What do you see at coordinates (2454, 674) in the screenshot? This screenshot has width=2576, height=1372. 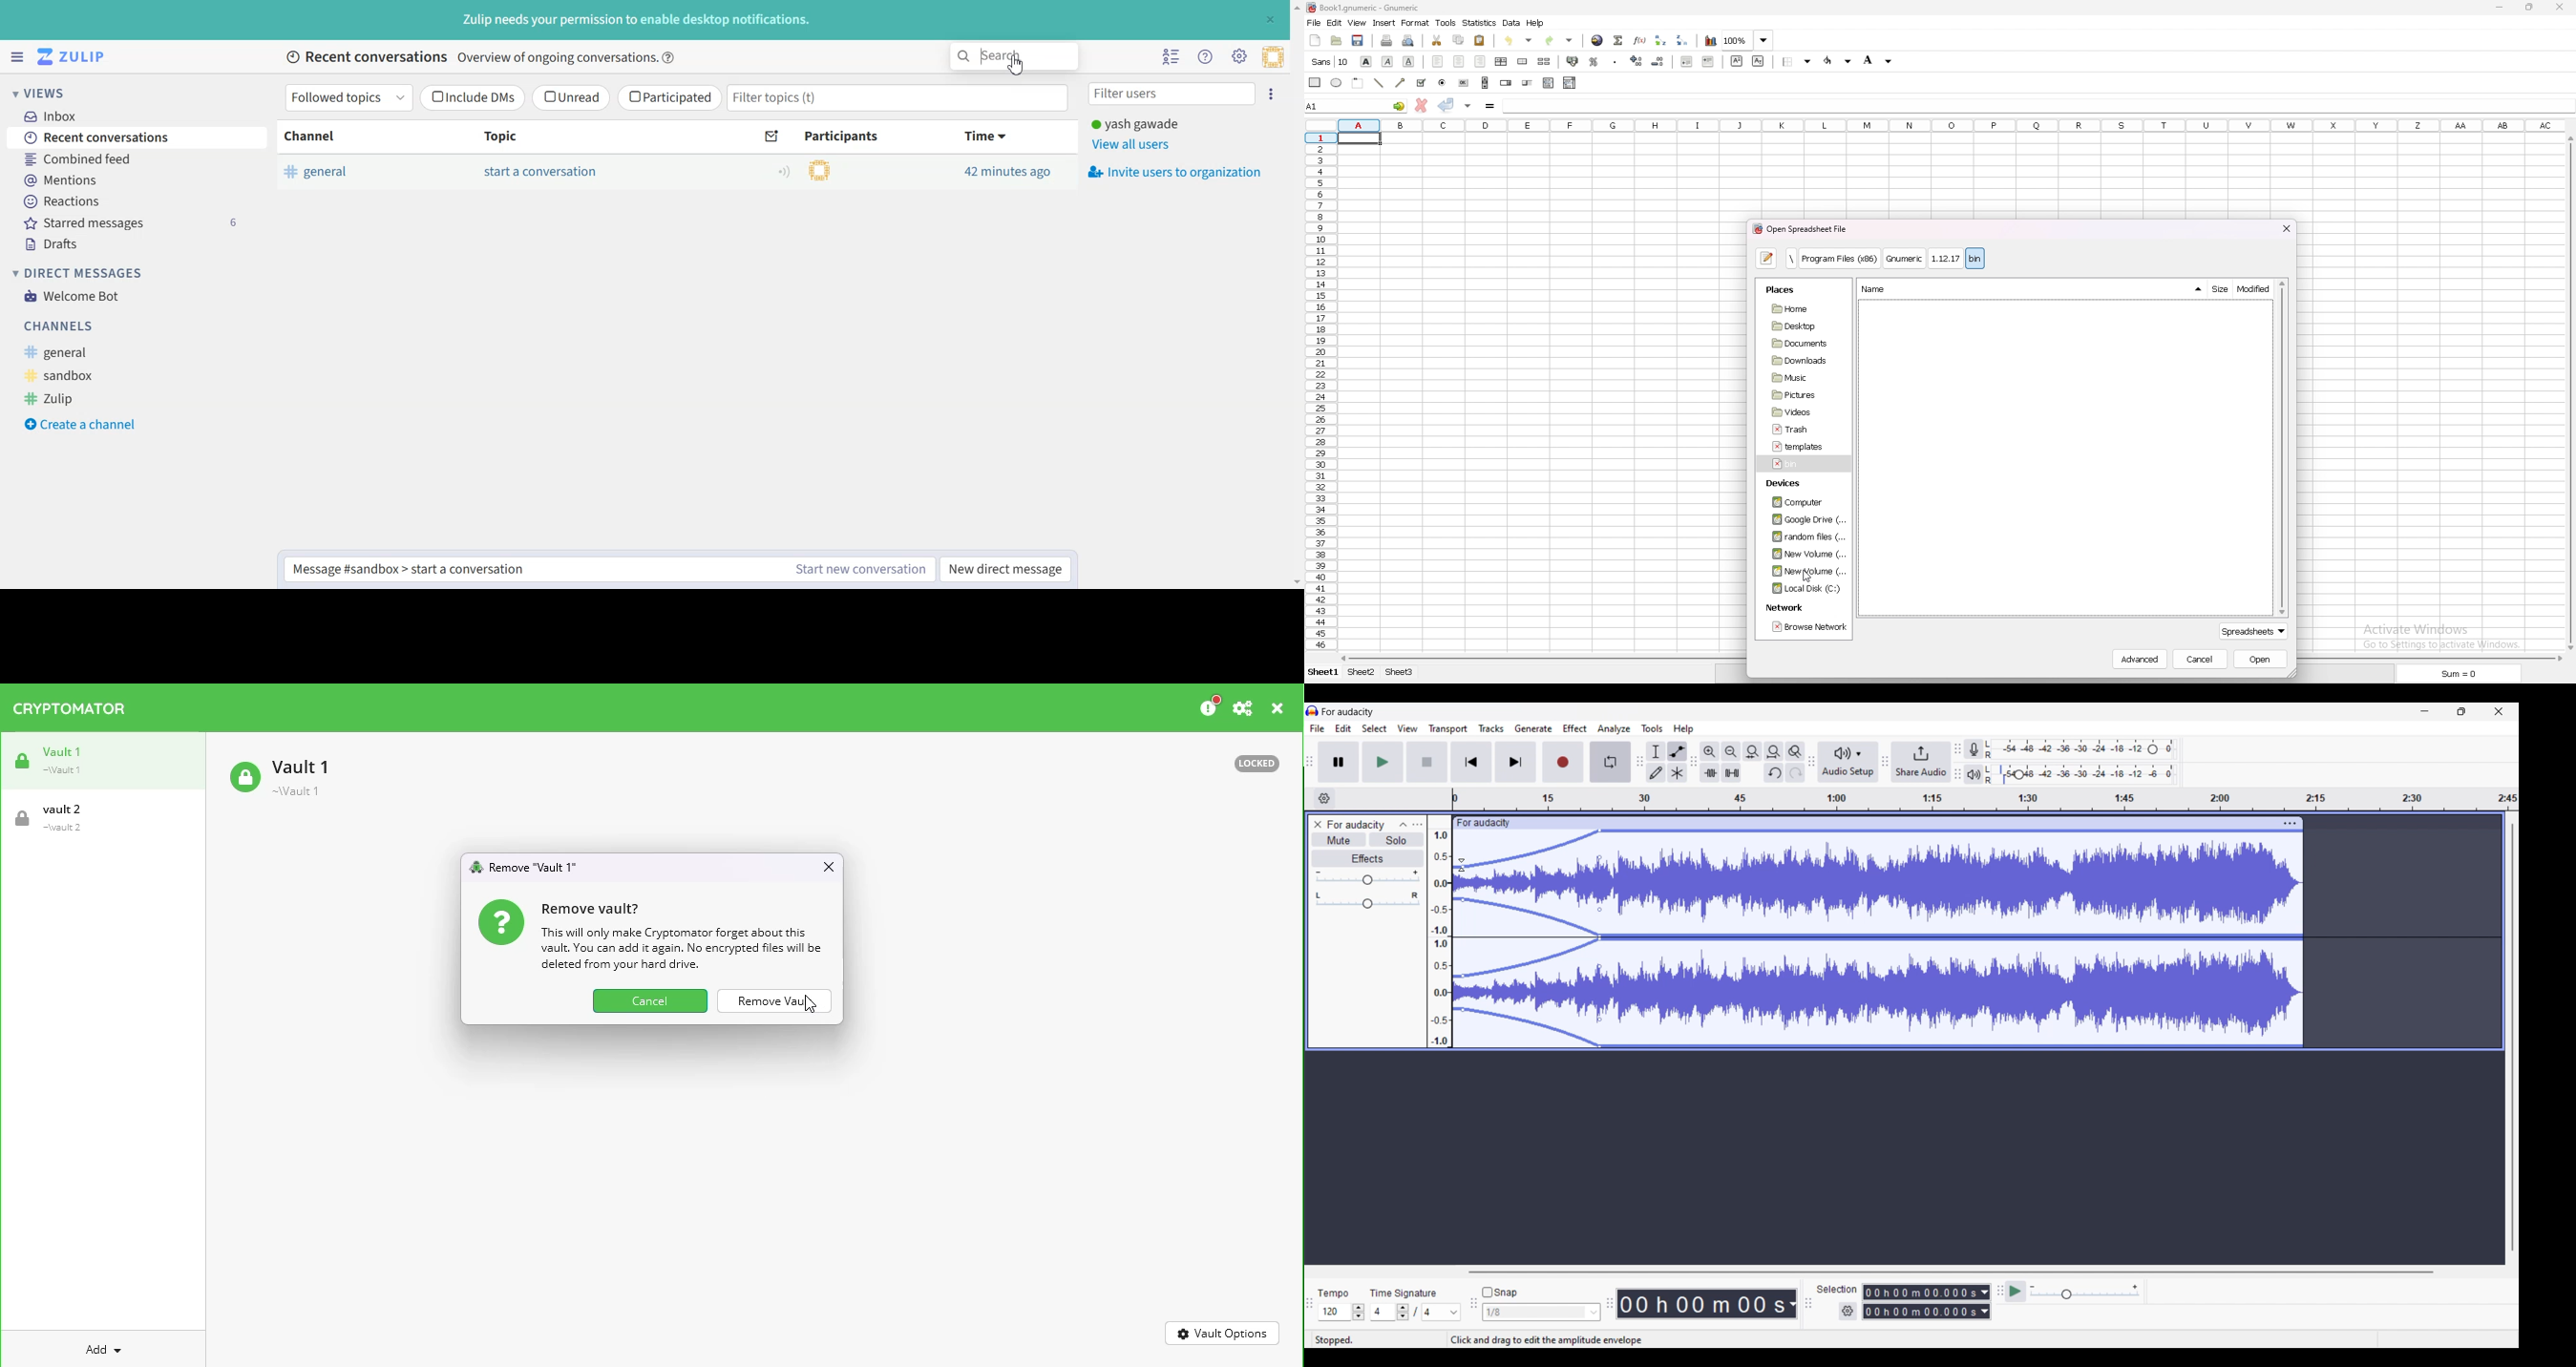 I see `sum=0` at bounding box center [2454, 674].